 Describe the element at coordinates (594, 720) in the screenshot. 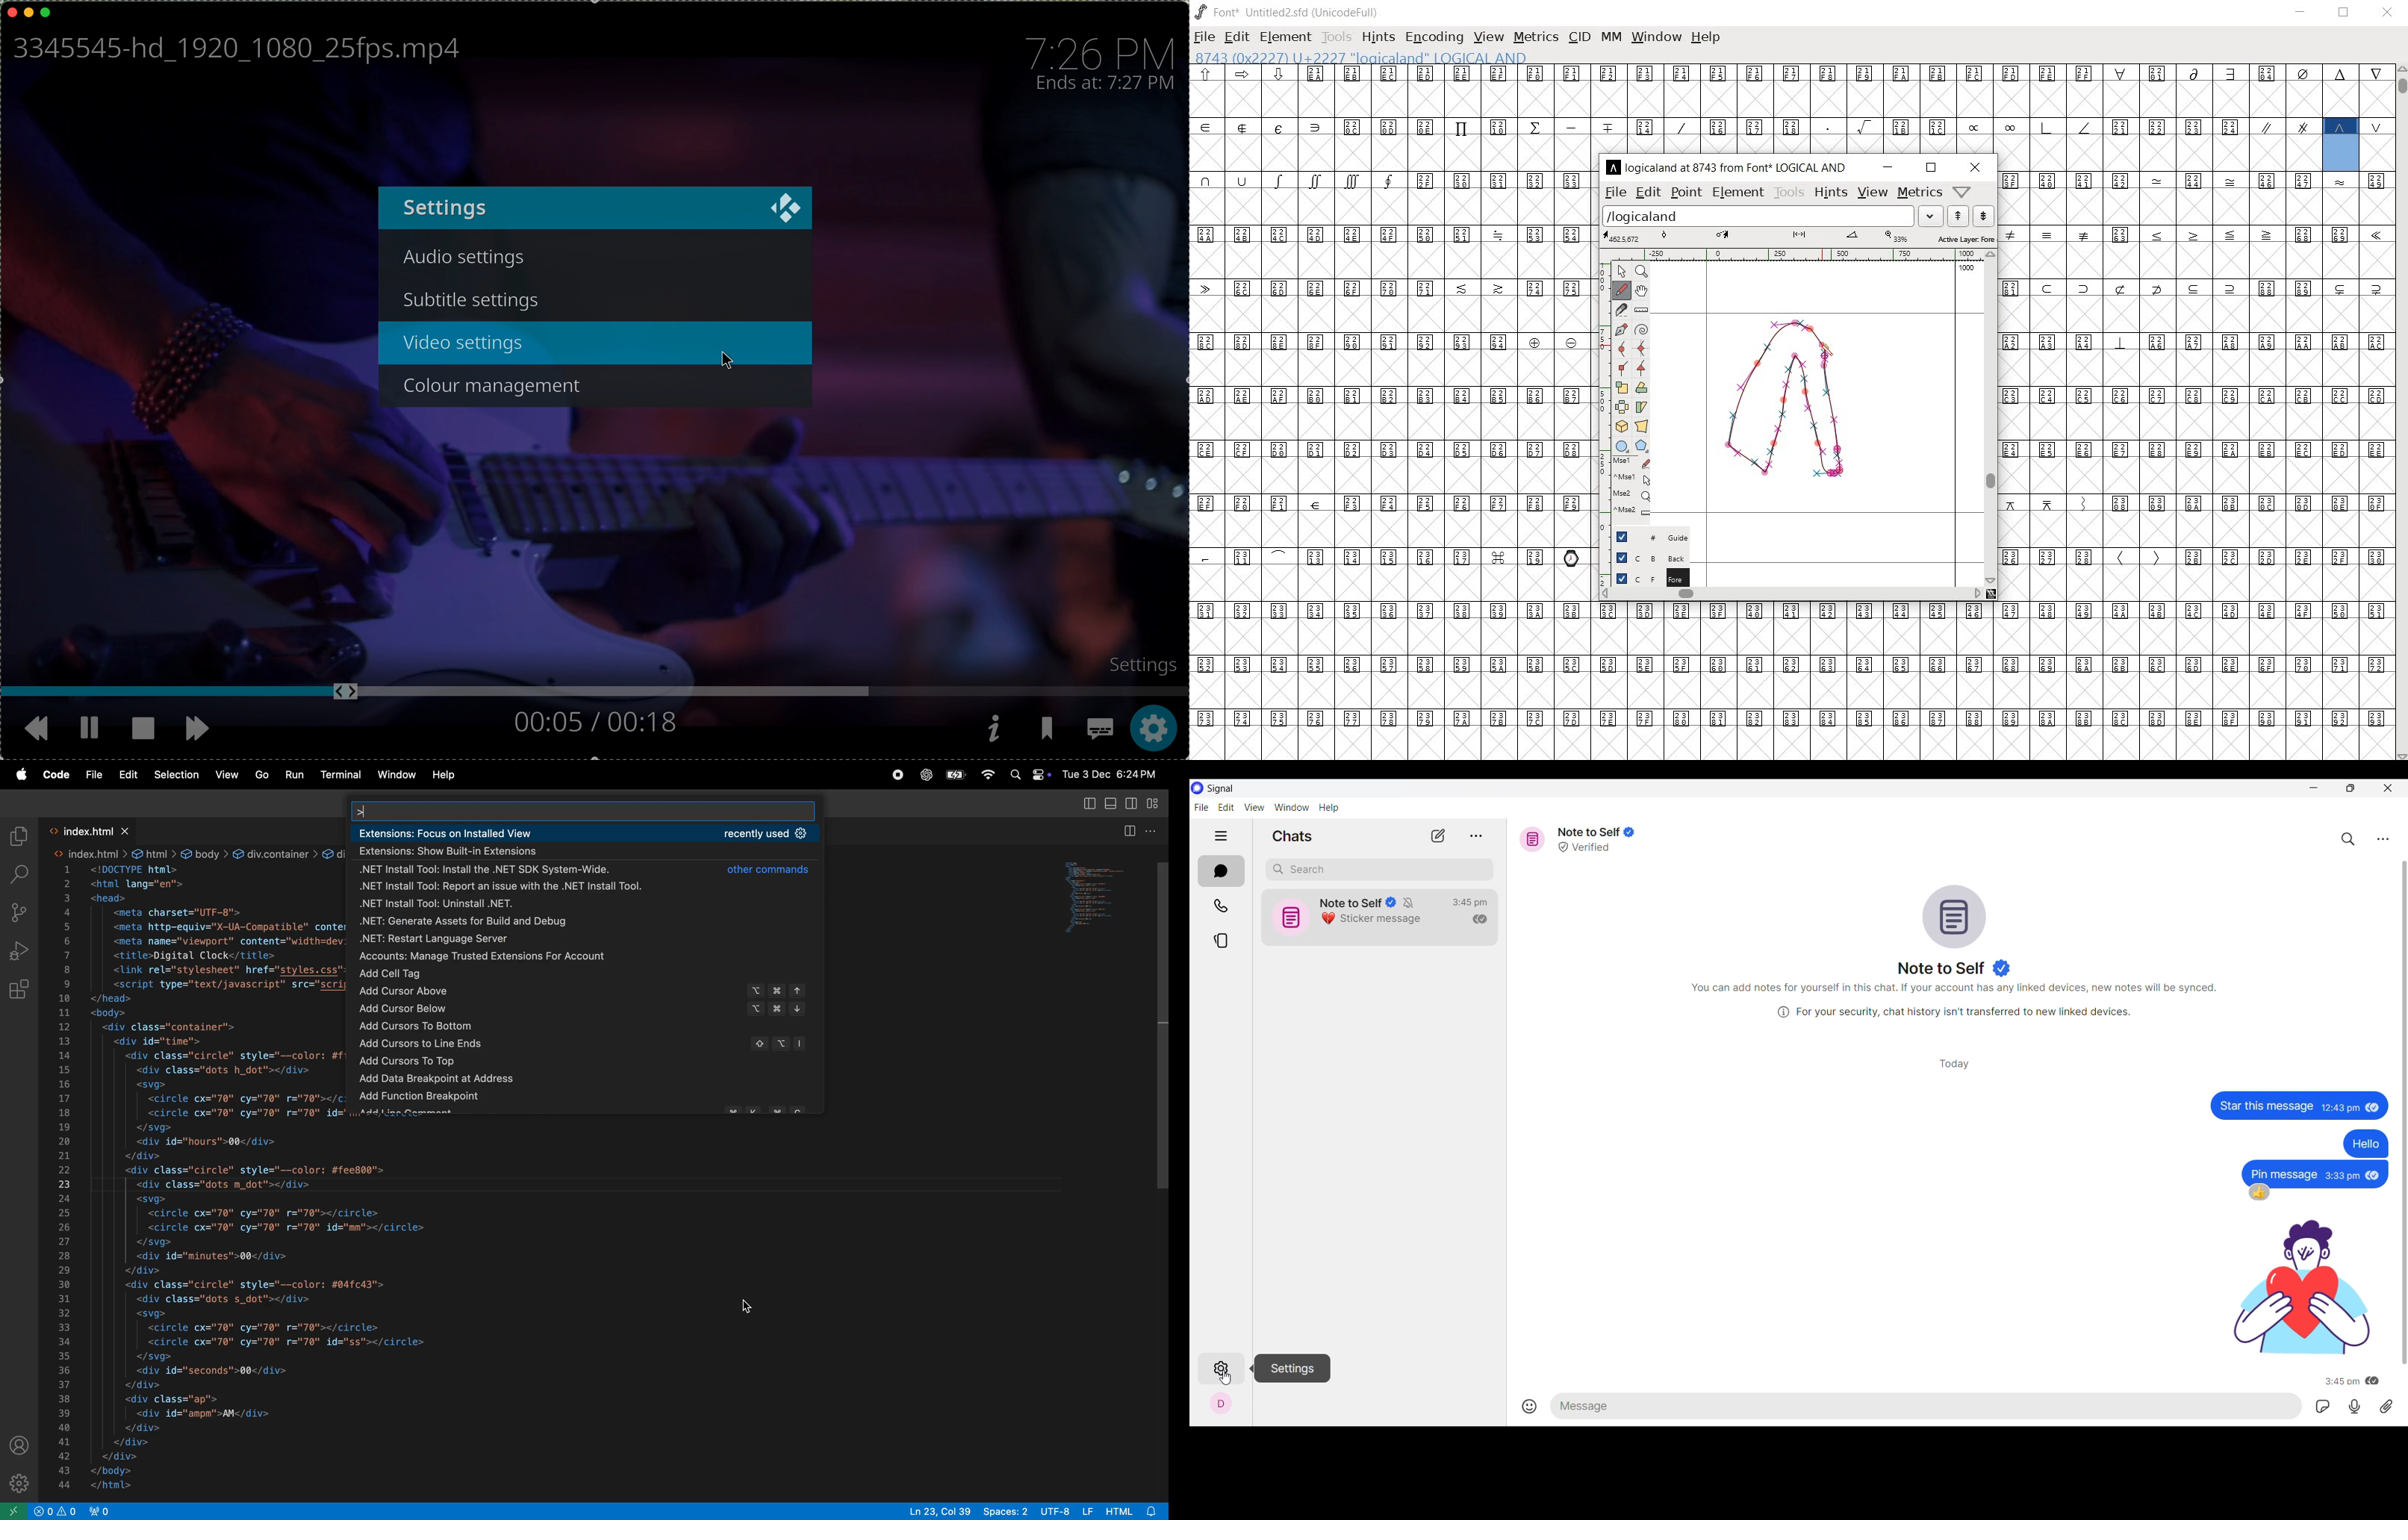

I see `seconds` at that location.